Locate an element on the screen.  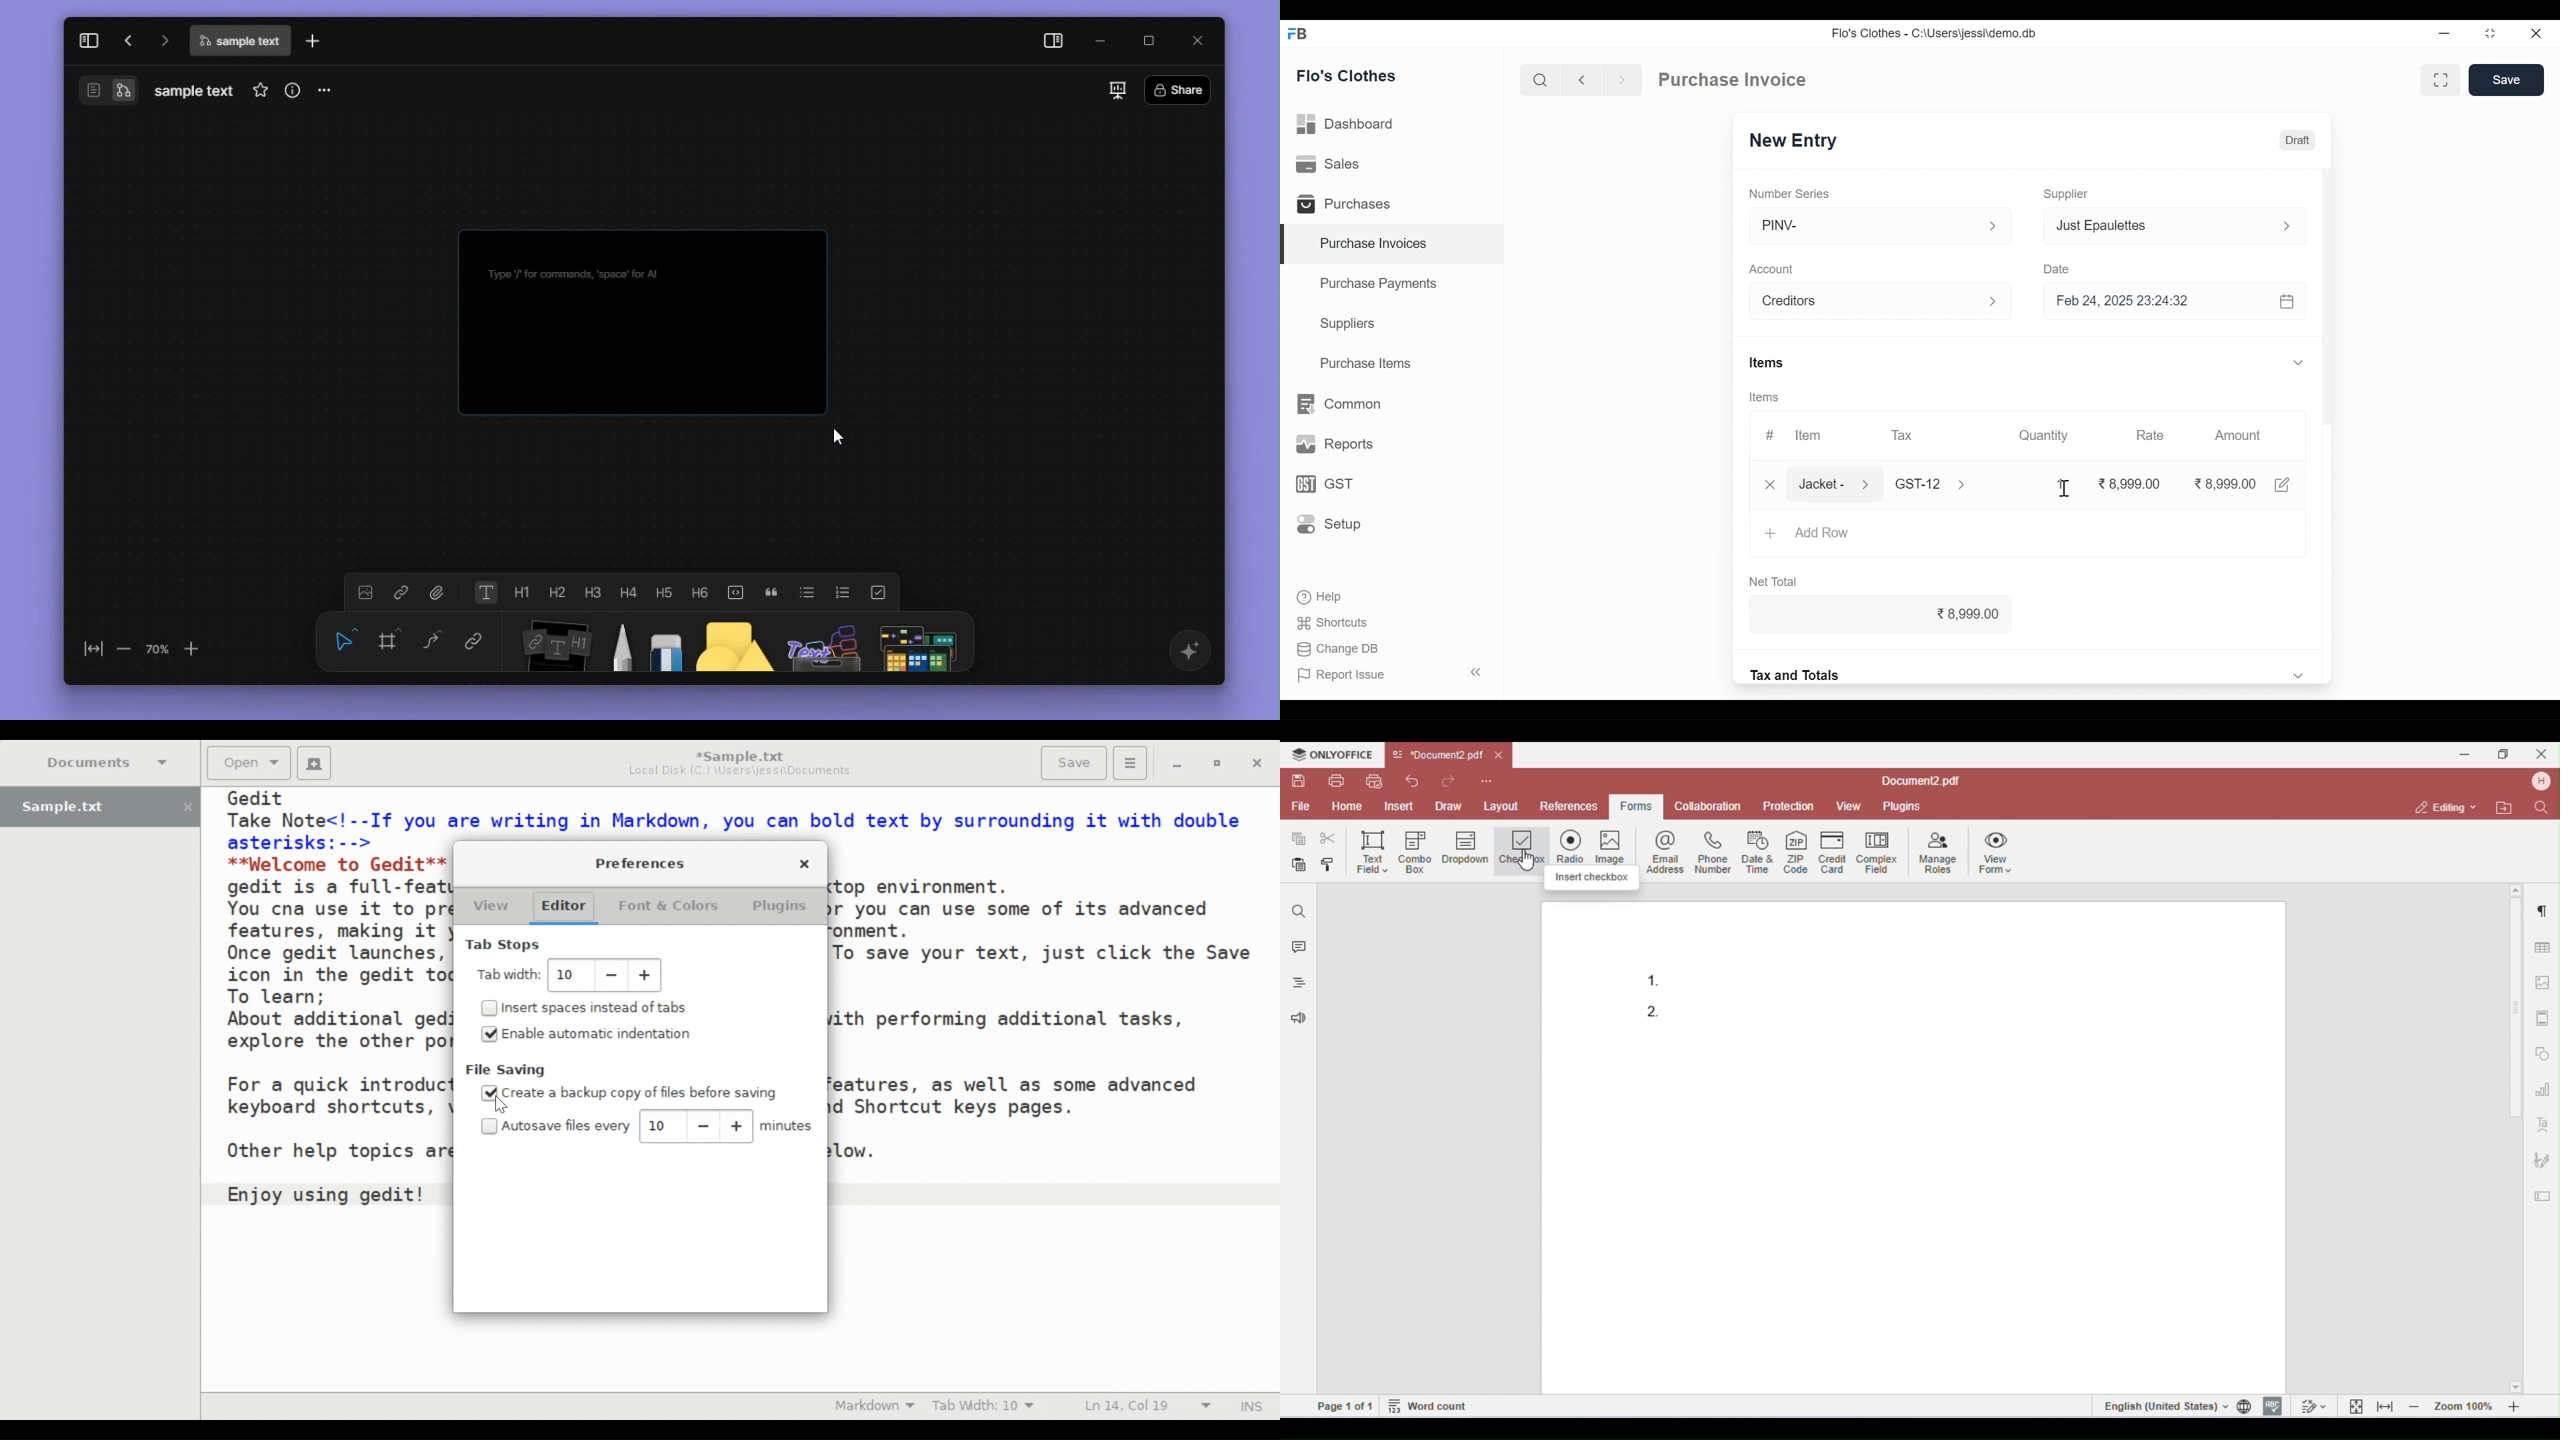
Just Epaulettes is located at coordinates (2158, 225).